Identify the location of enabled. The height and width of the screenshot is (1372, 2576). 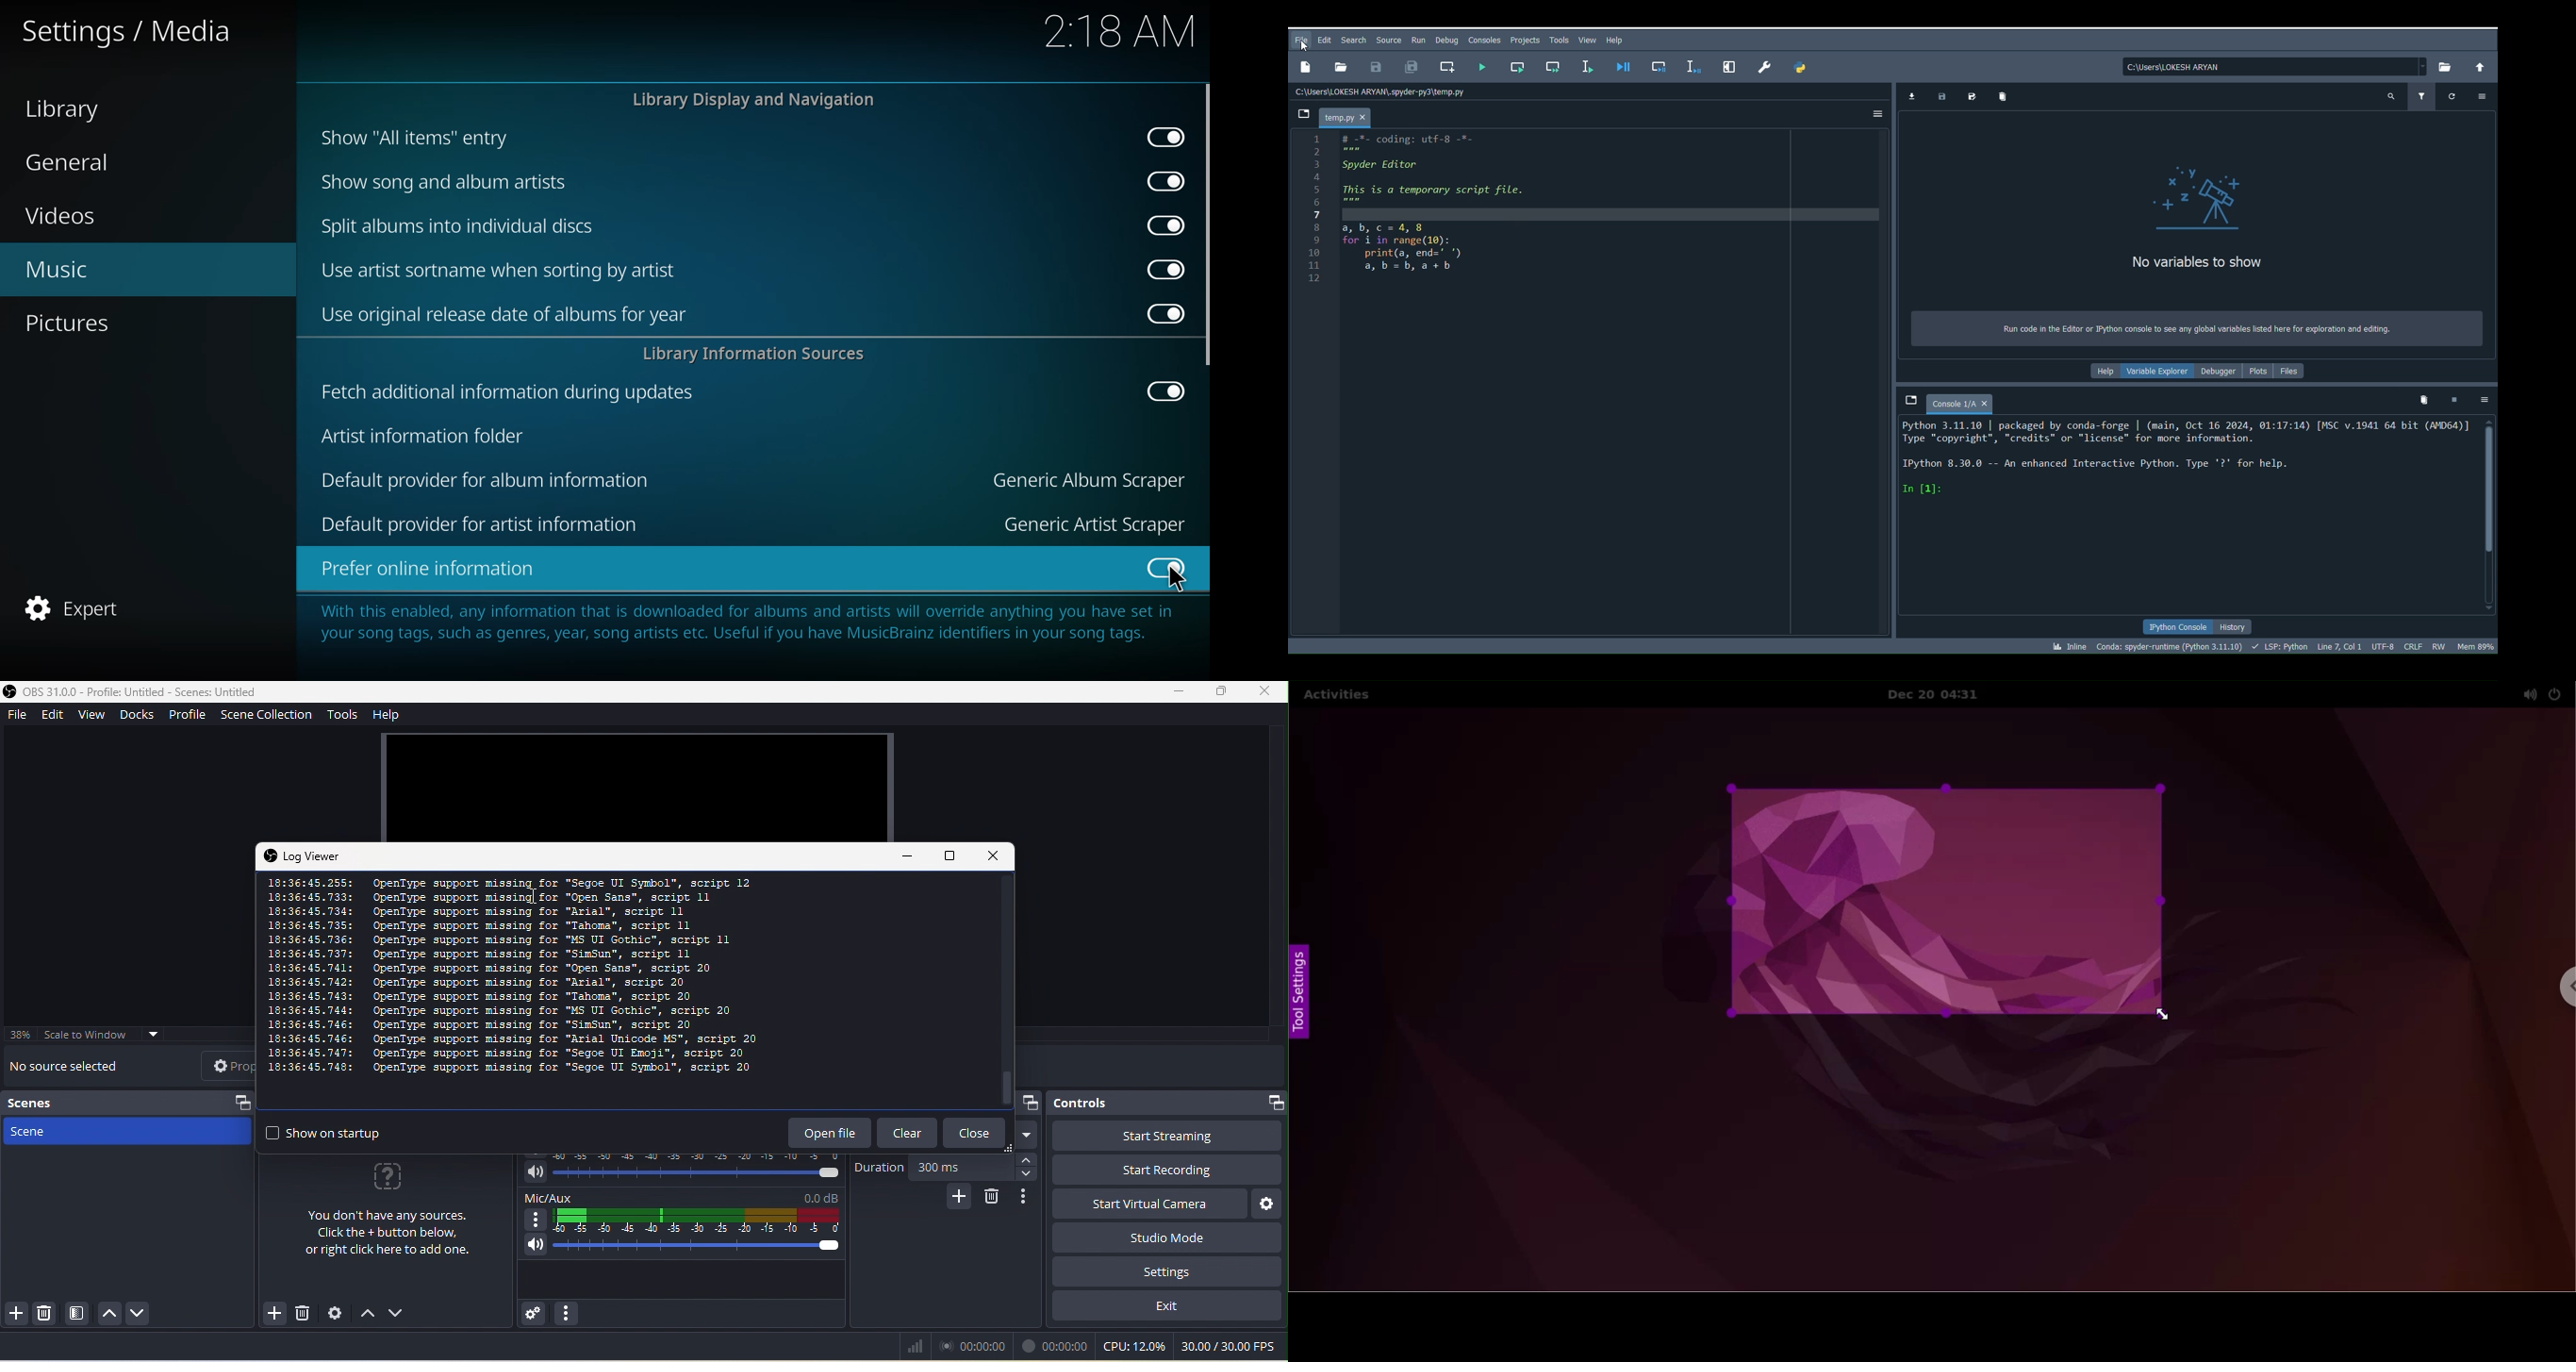
(1159, 311).